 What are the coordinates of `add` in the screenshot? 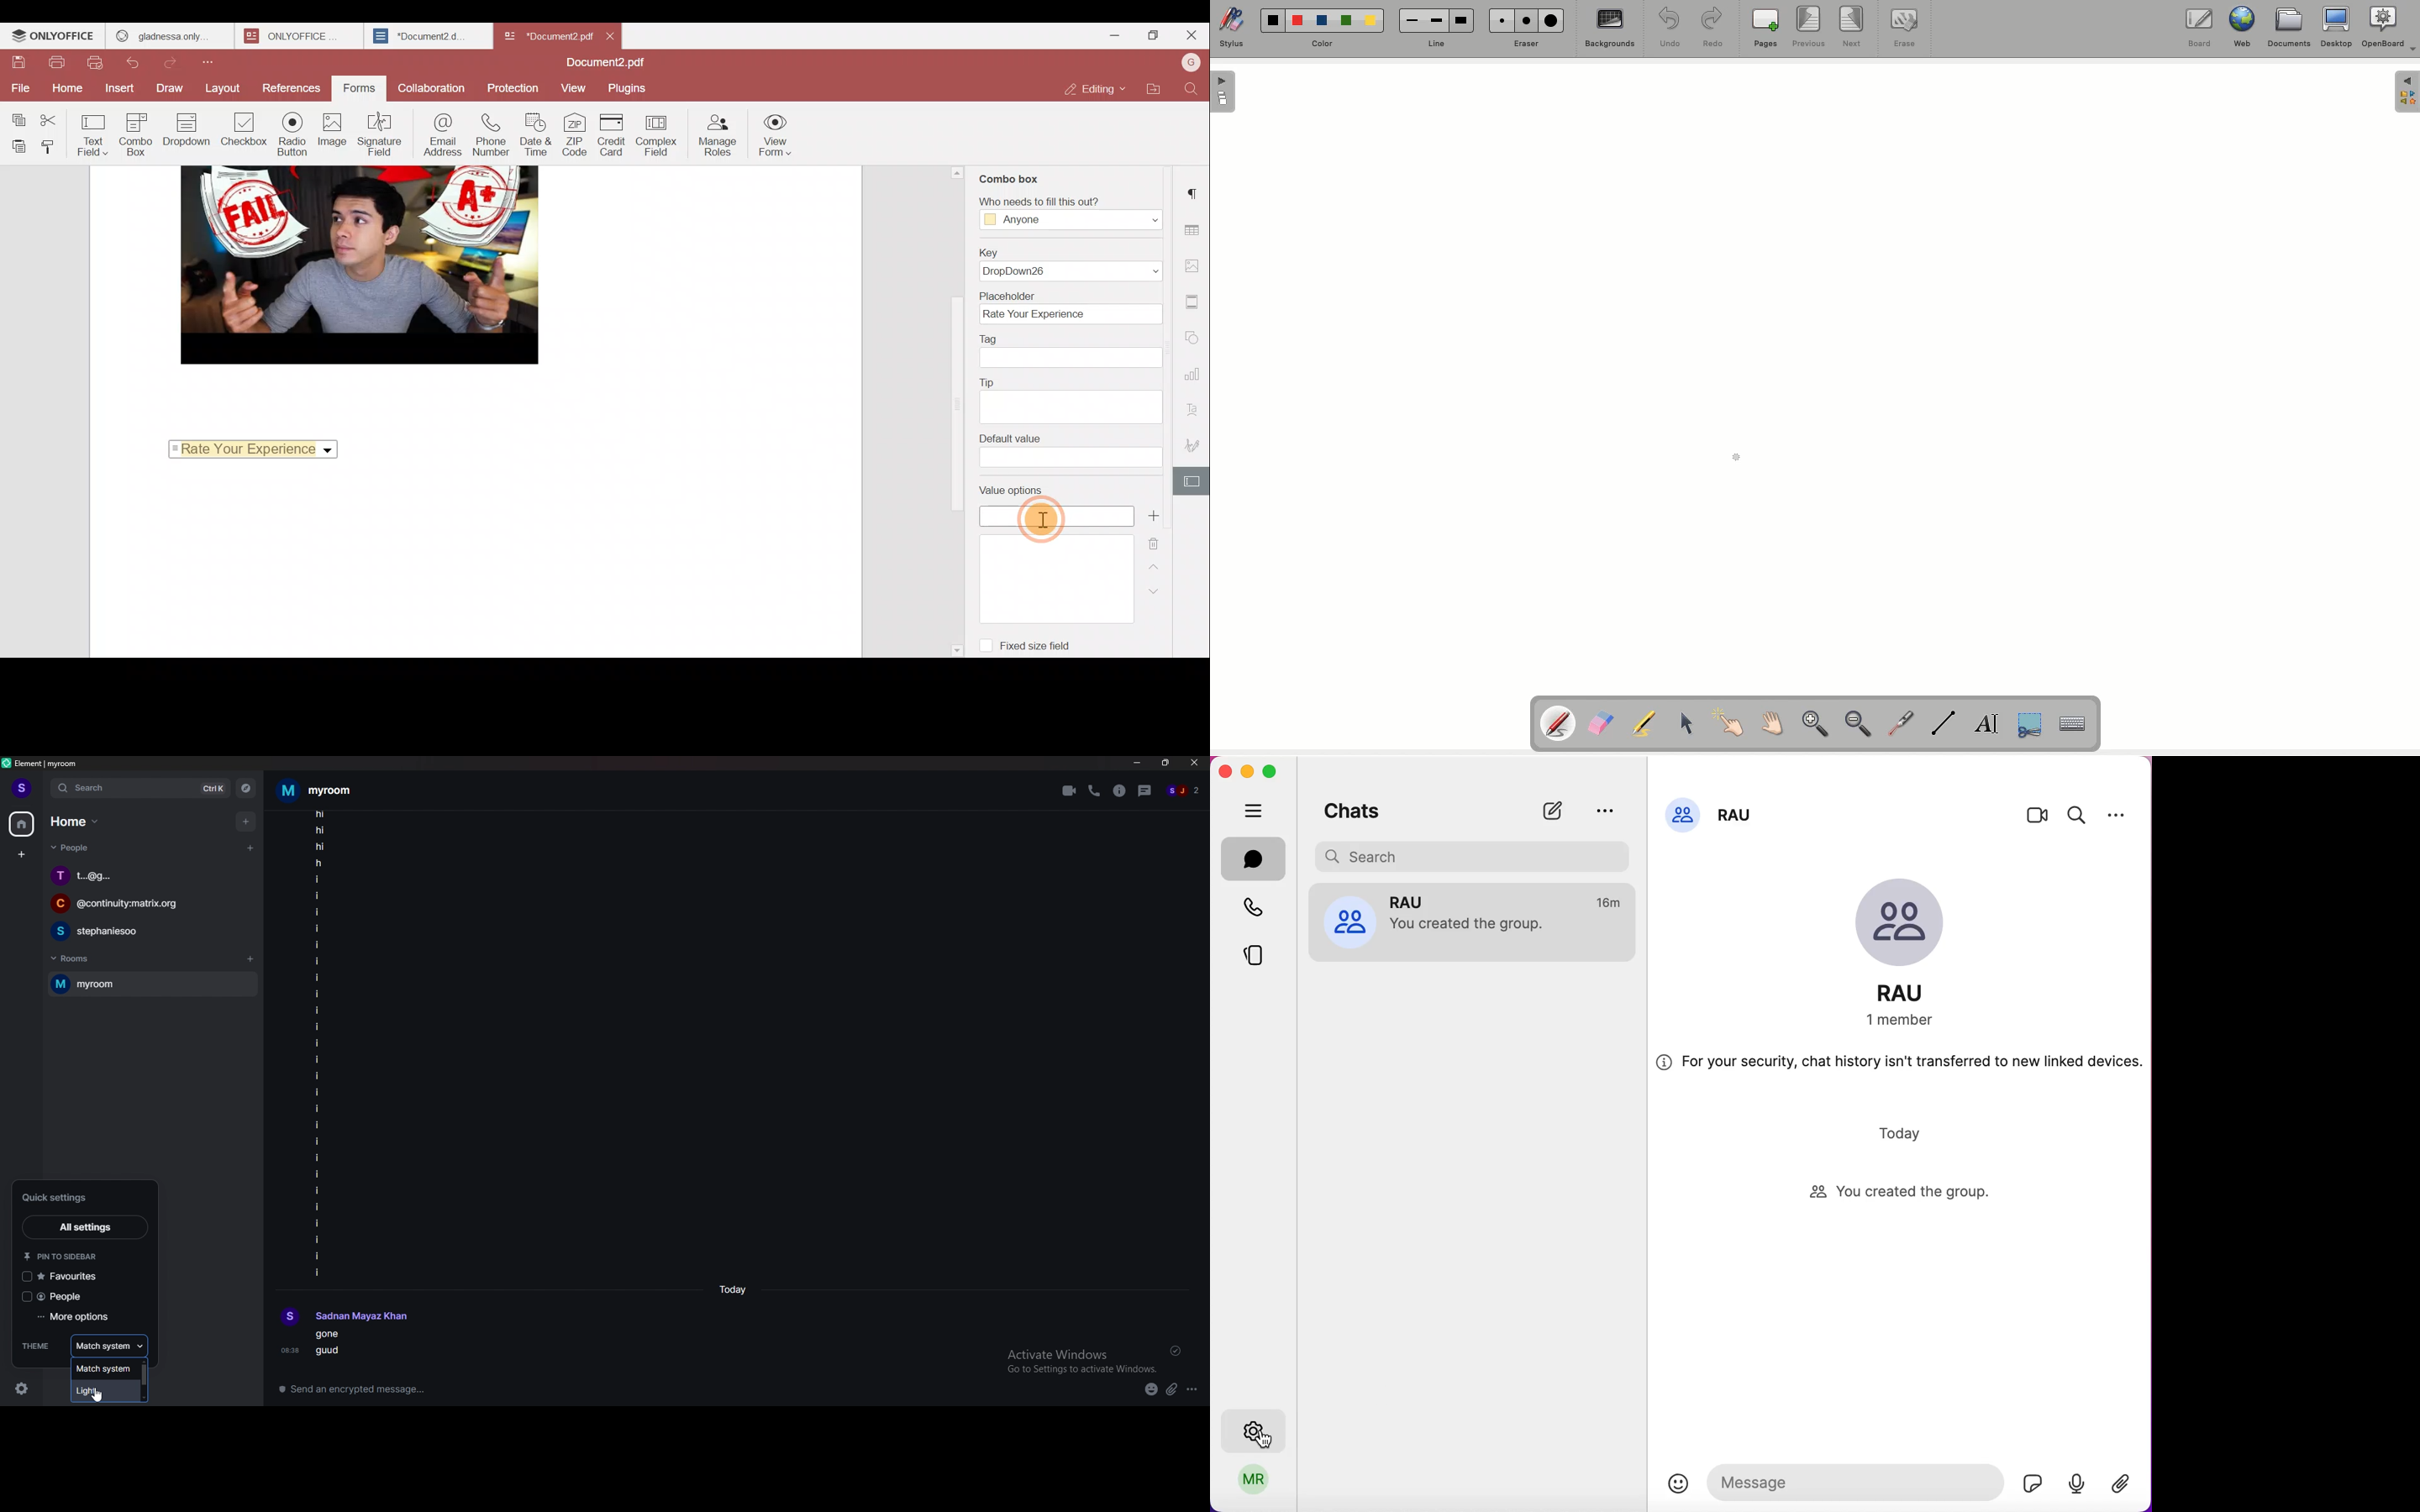 It's located at (247, 821).